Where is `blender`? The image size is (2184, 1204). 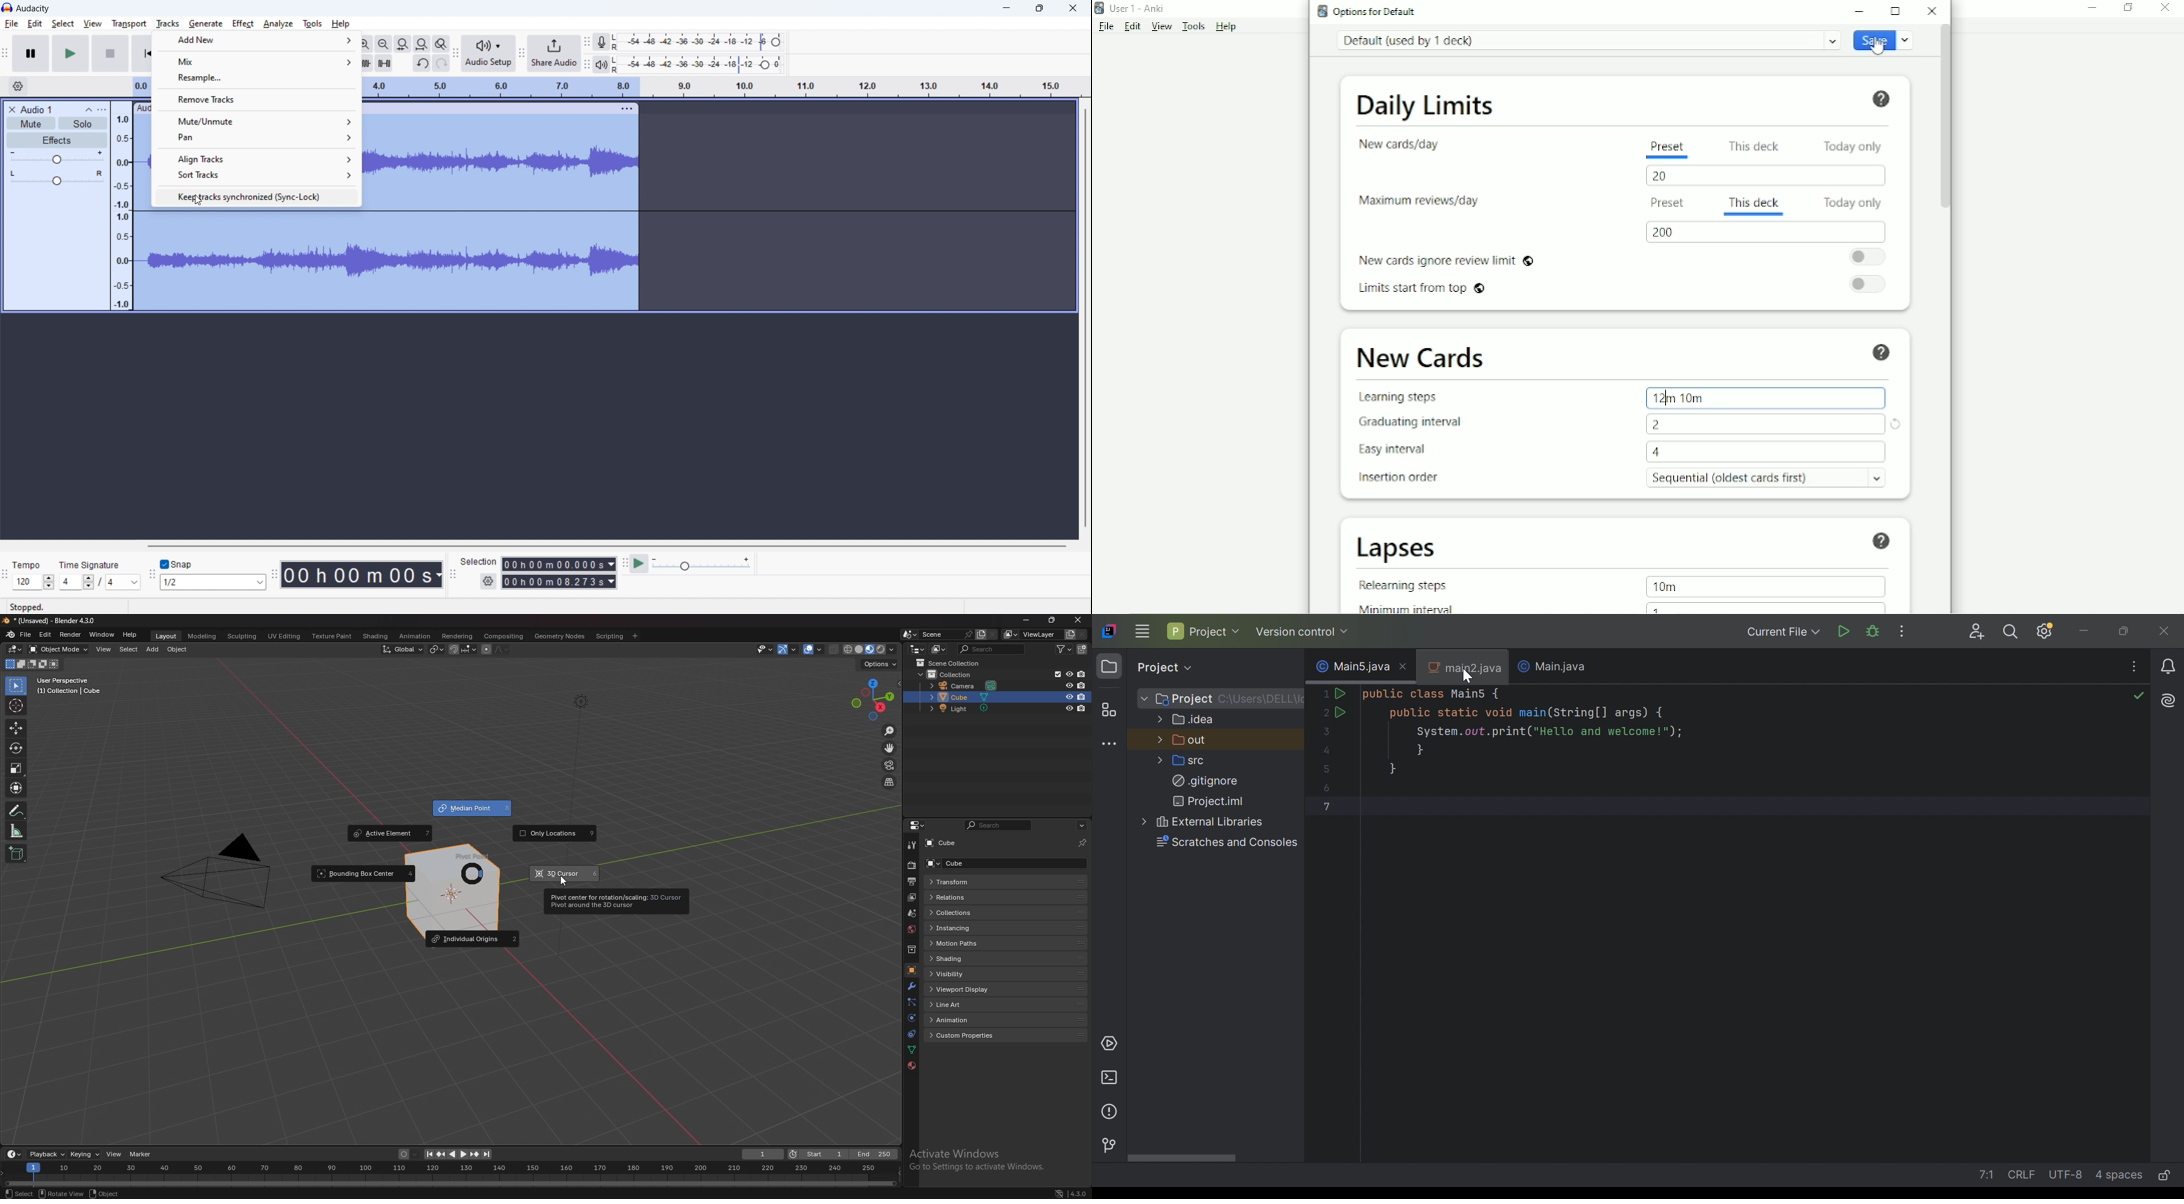 blender is located at coordinates (9, 635).